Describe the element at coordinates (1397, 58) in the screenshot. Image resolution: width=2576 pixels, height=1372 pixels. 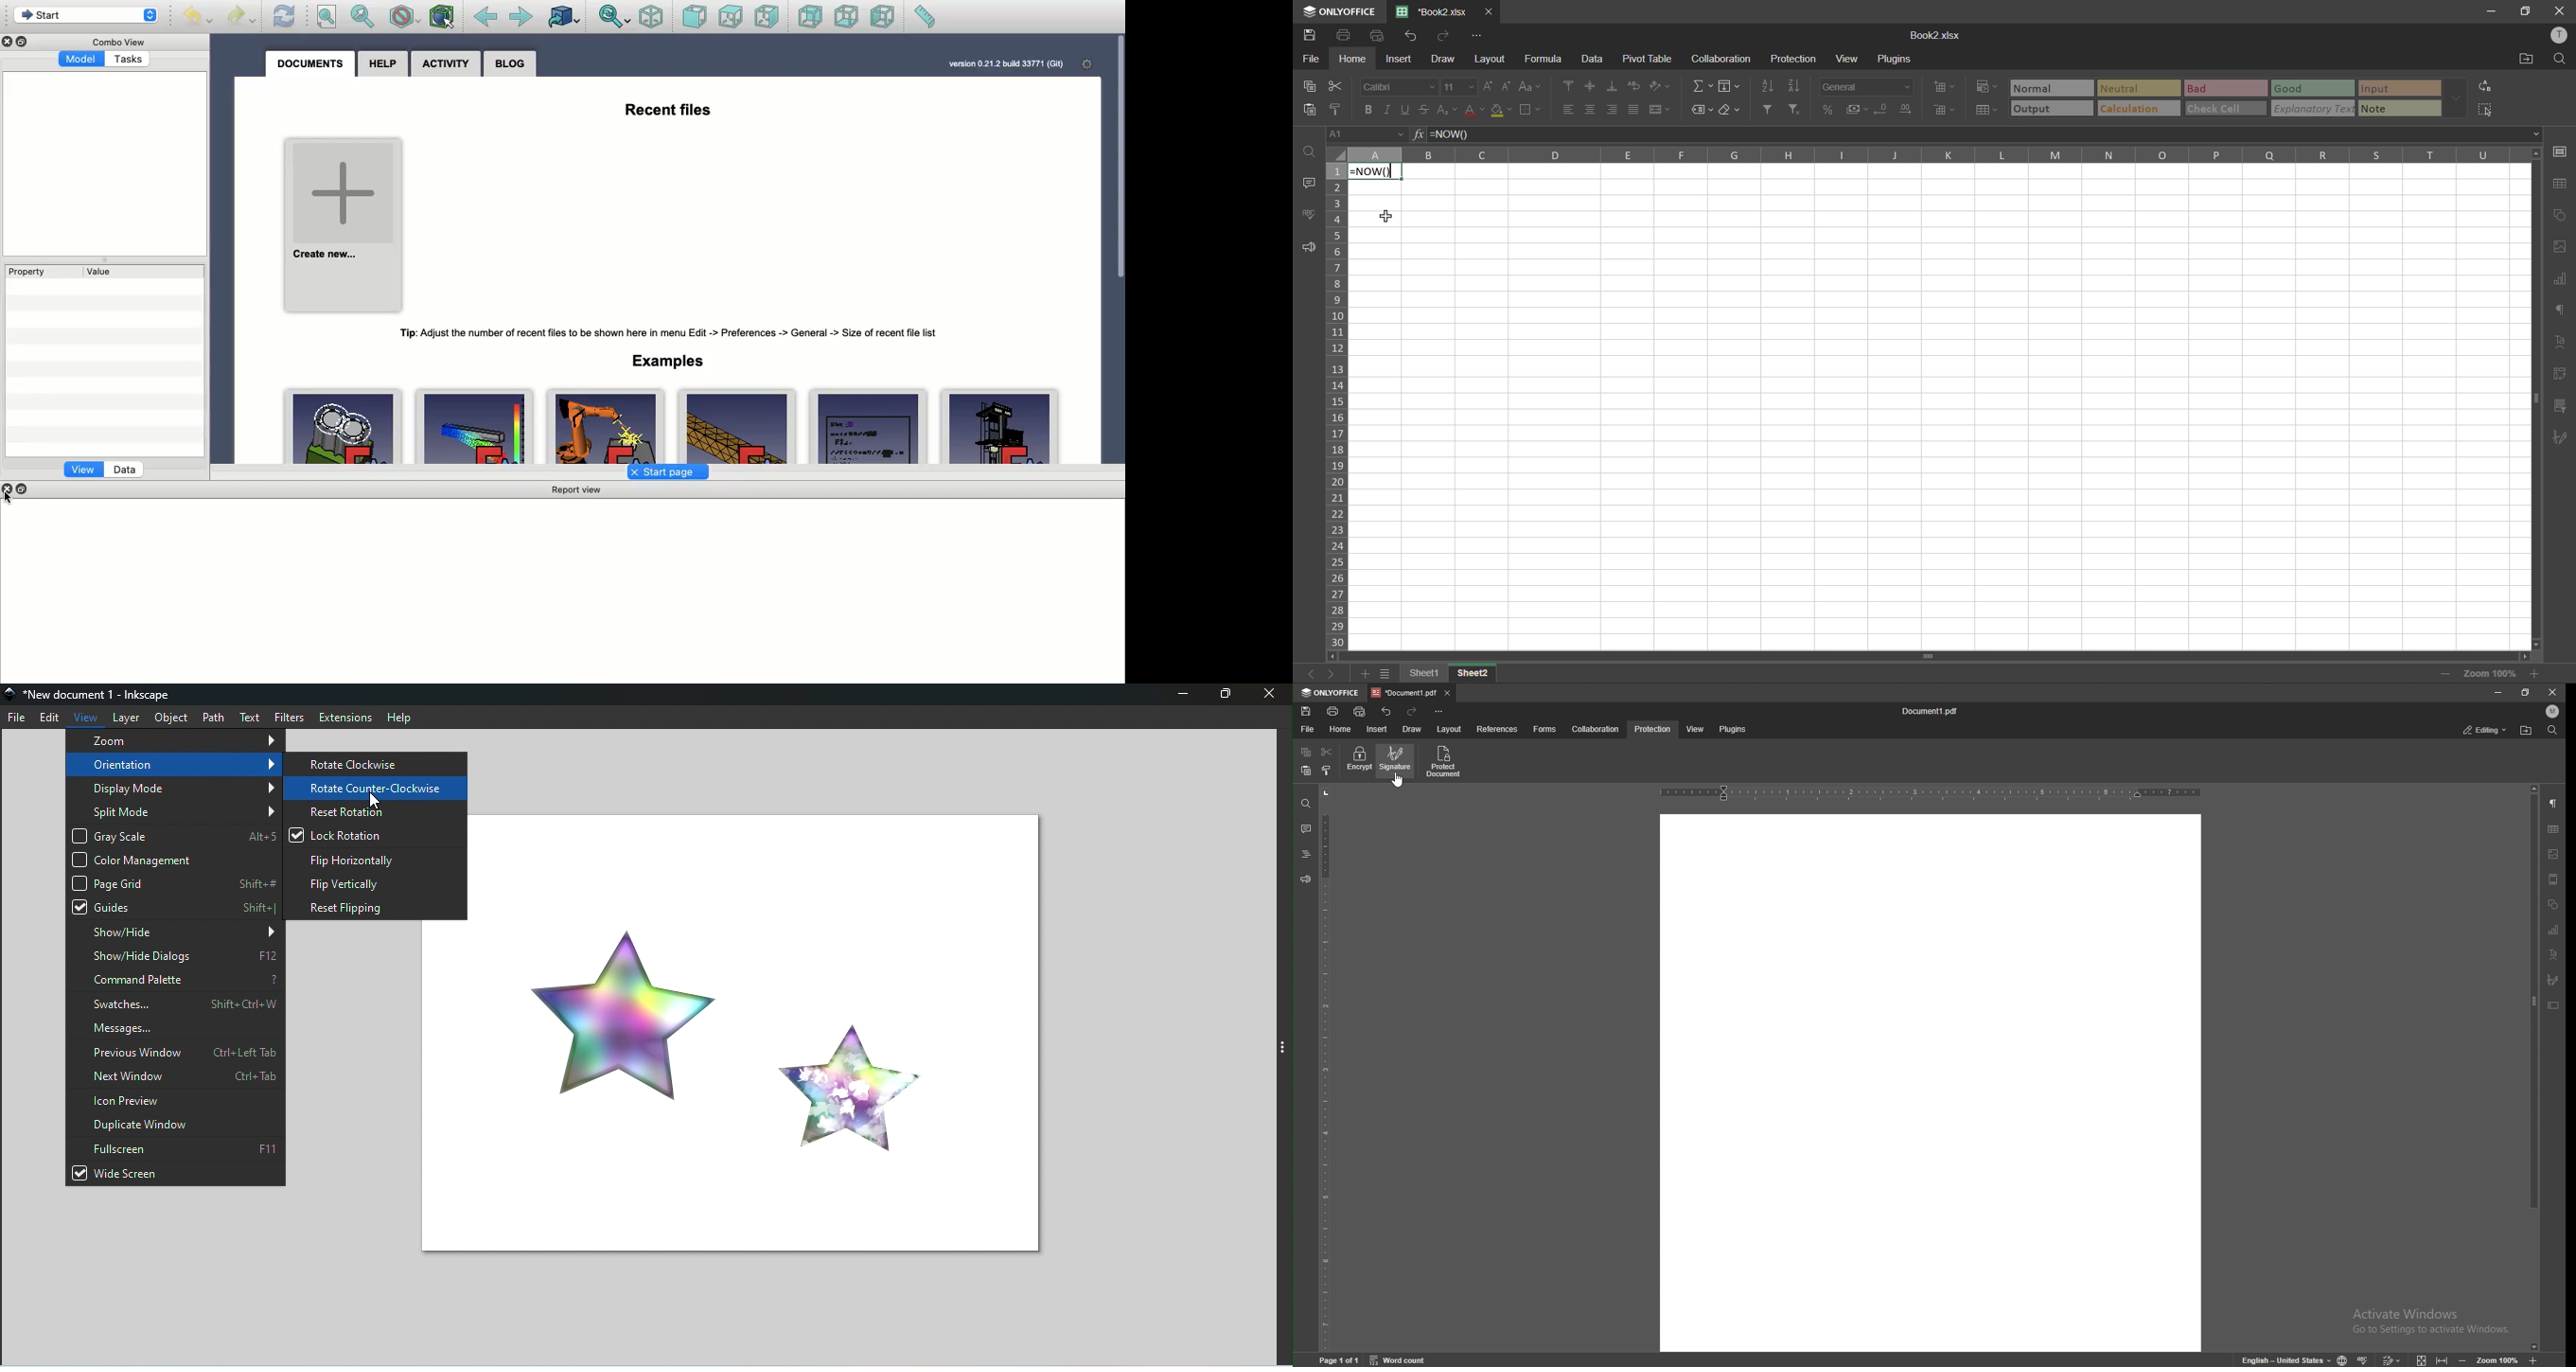
I see `insert` at that location.